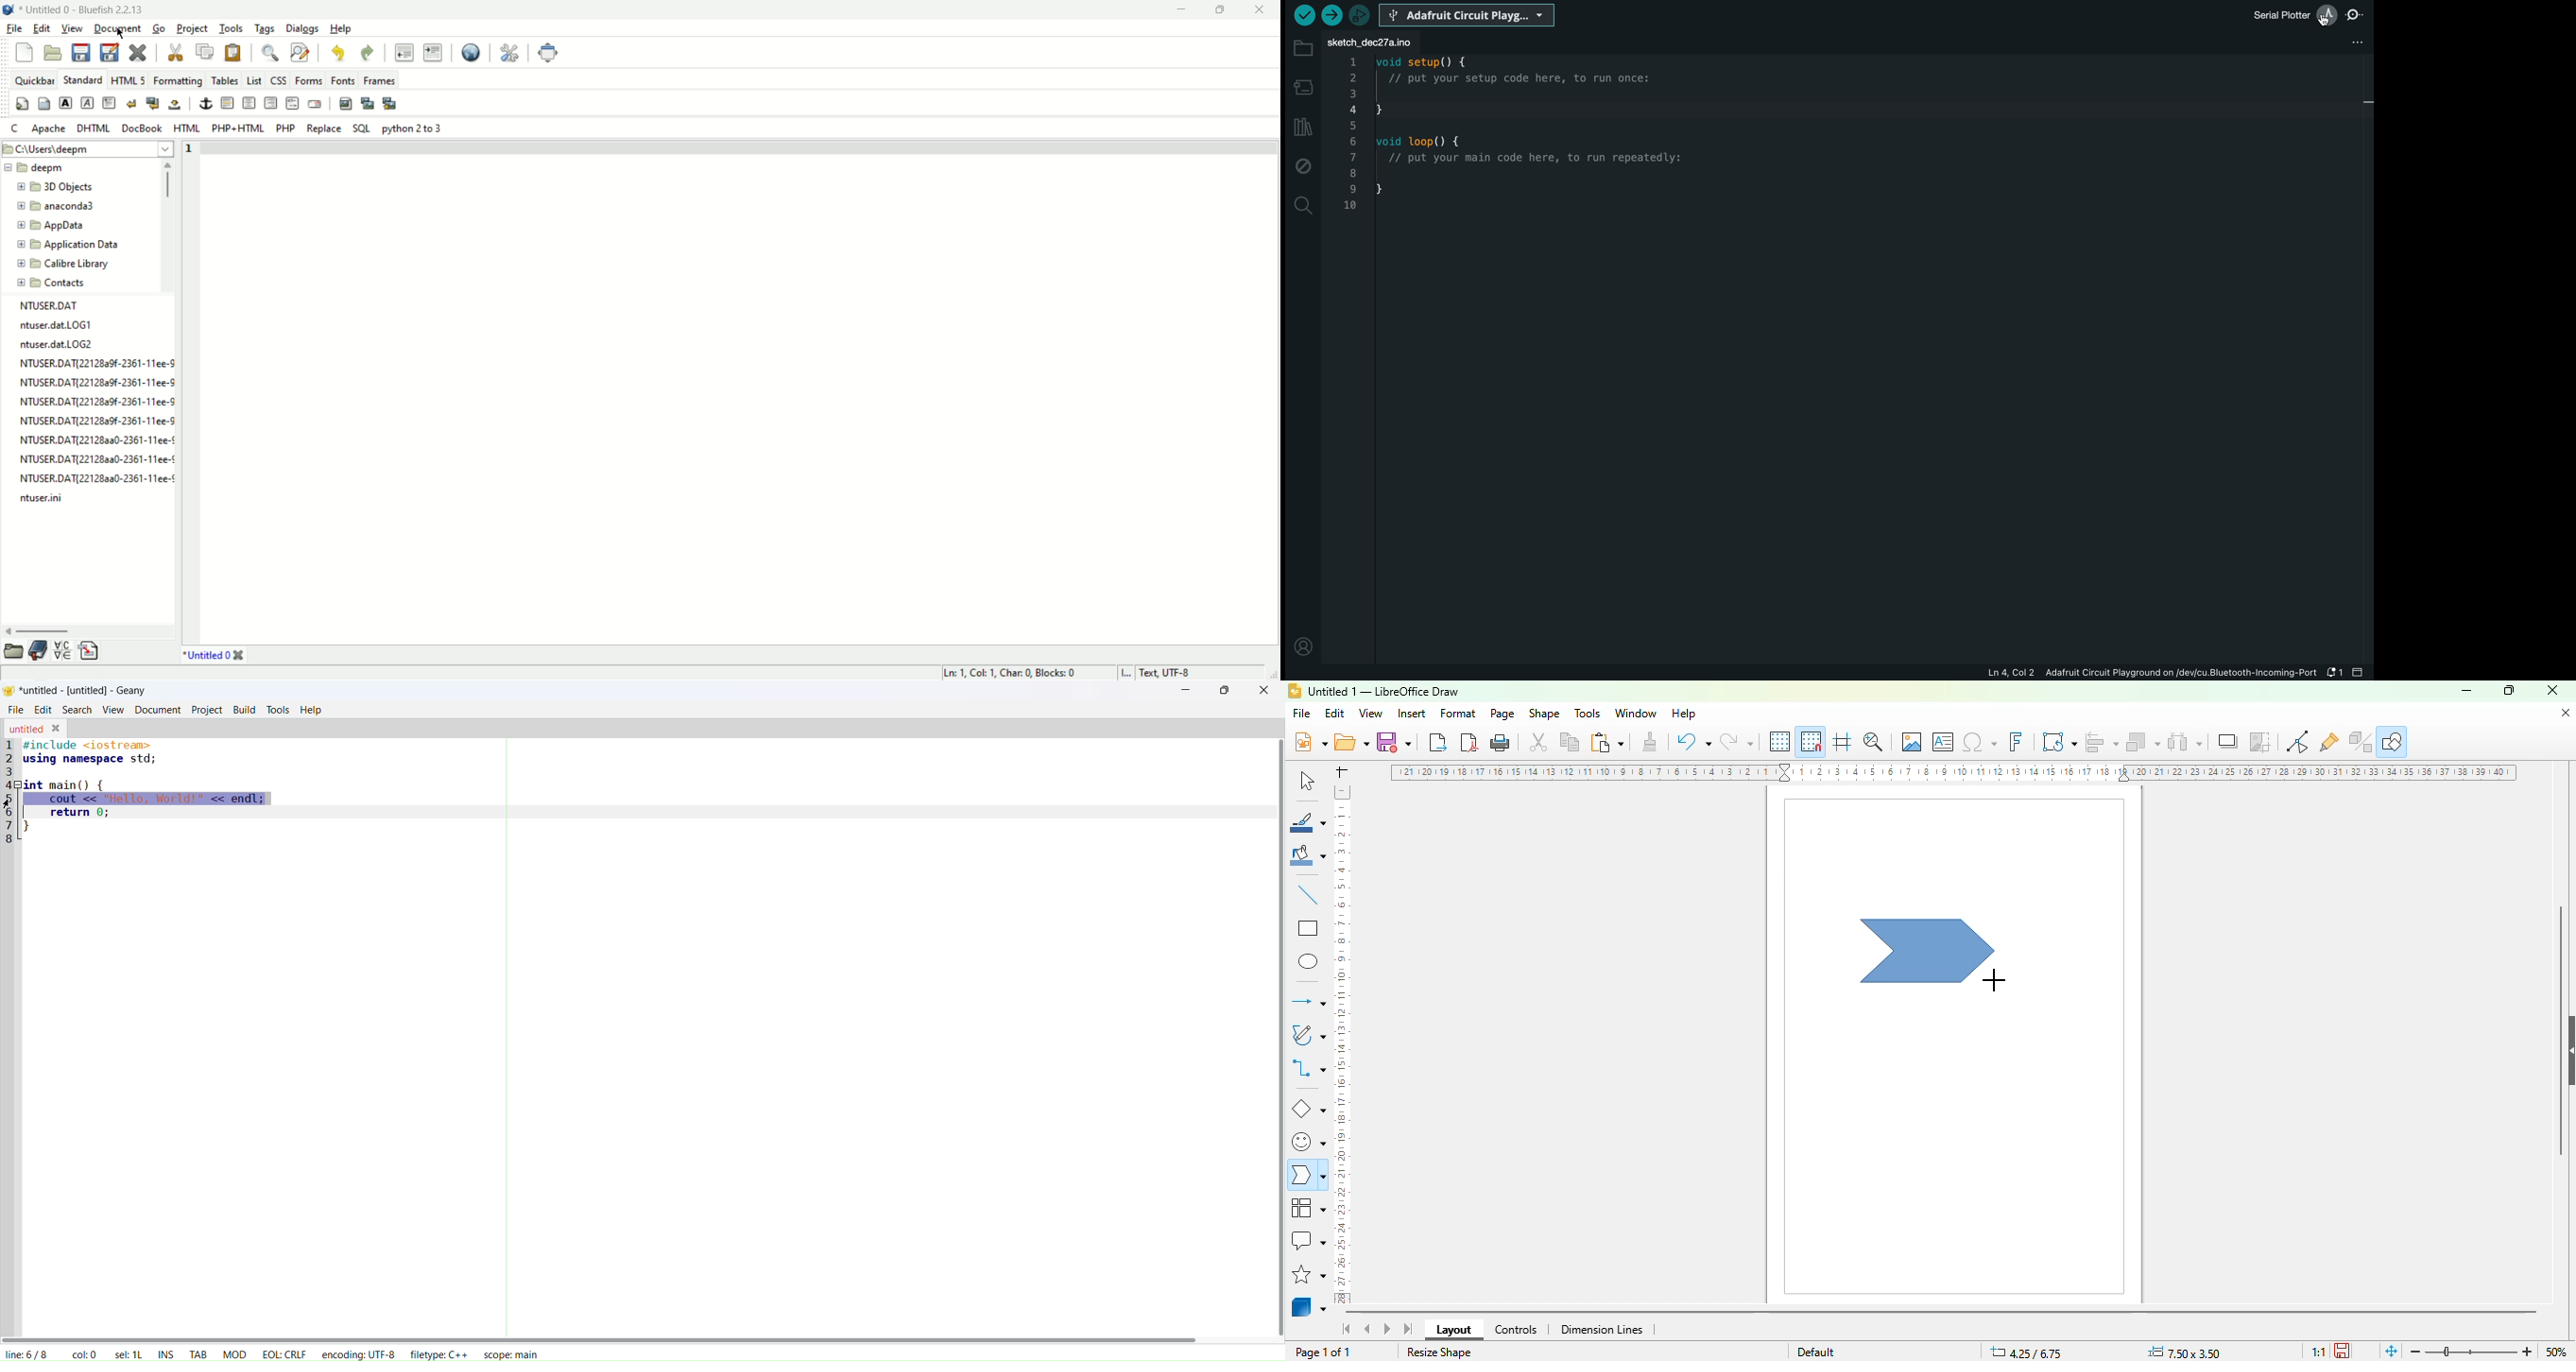  Describe the element at coordinates (391, 104) in the screenshot. I see `multi thumbnail` at that location.